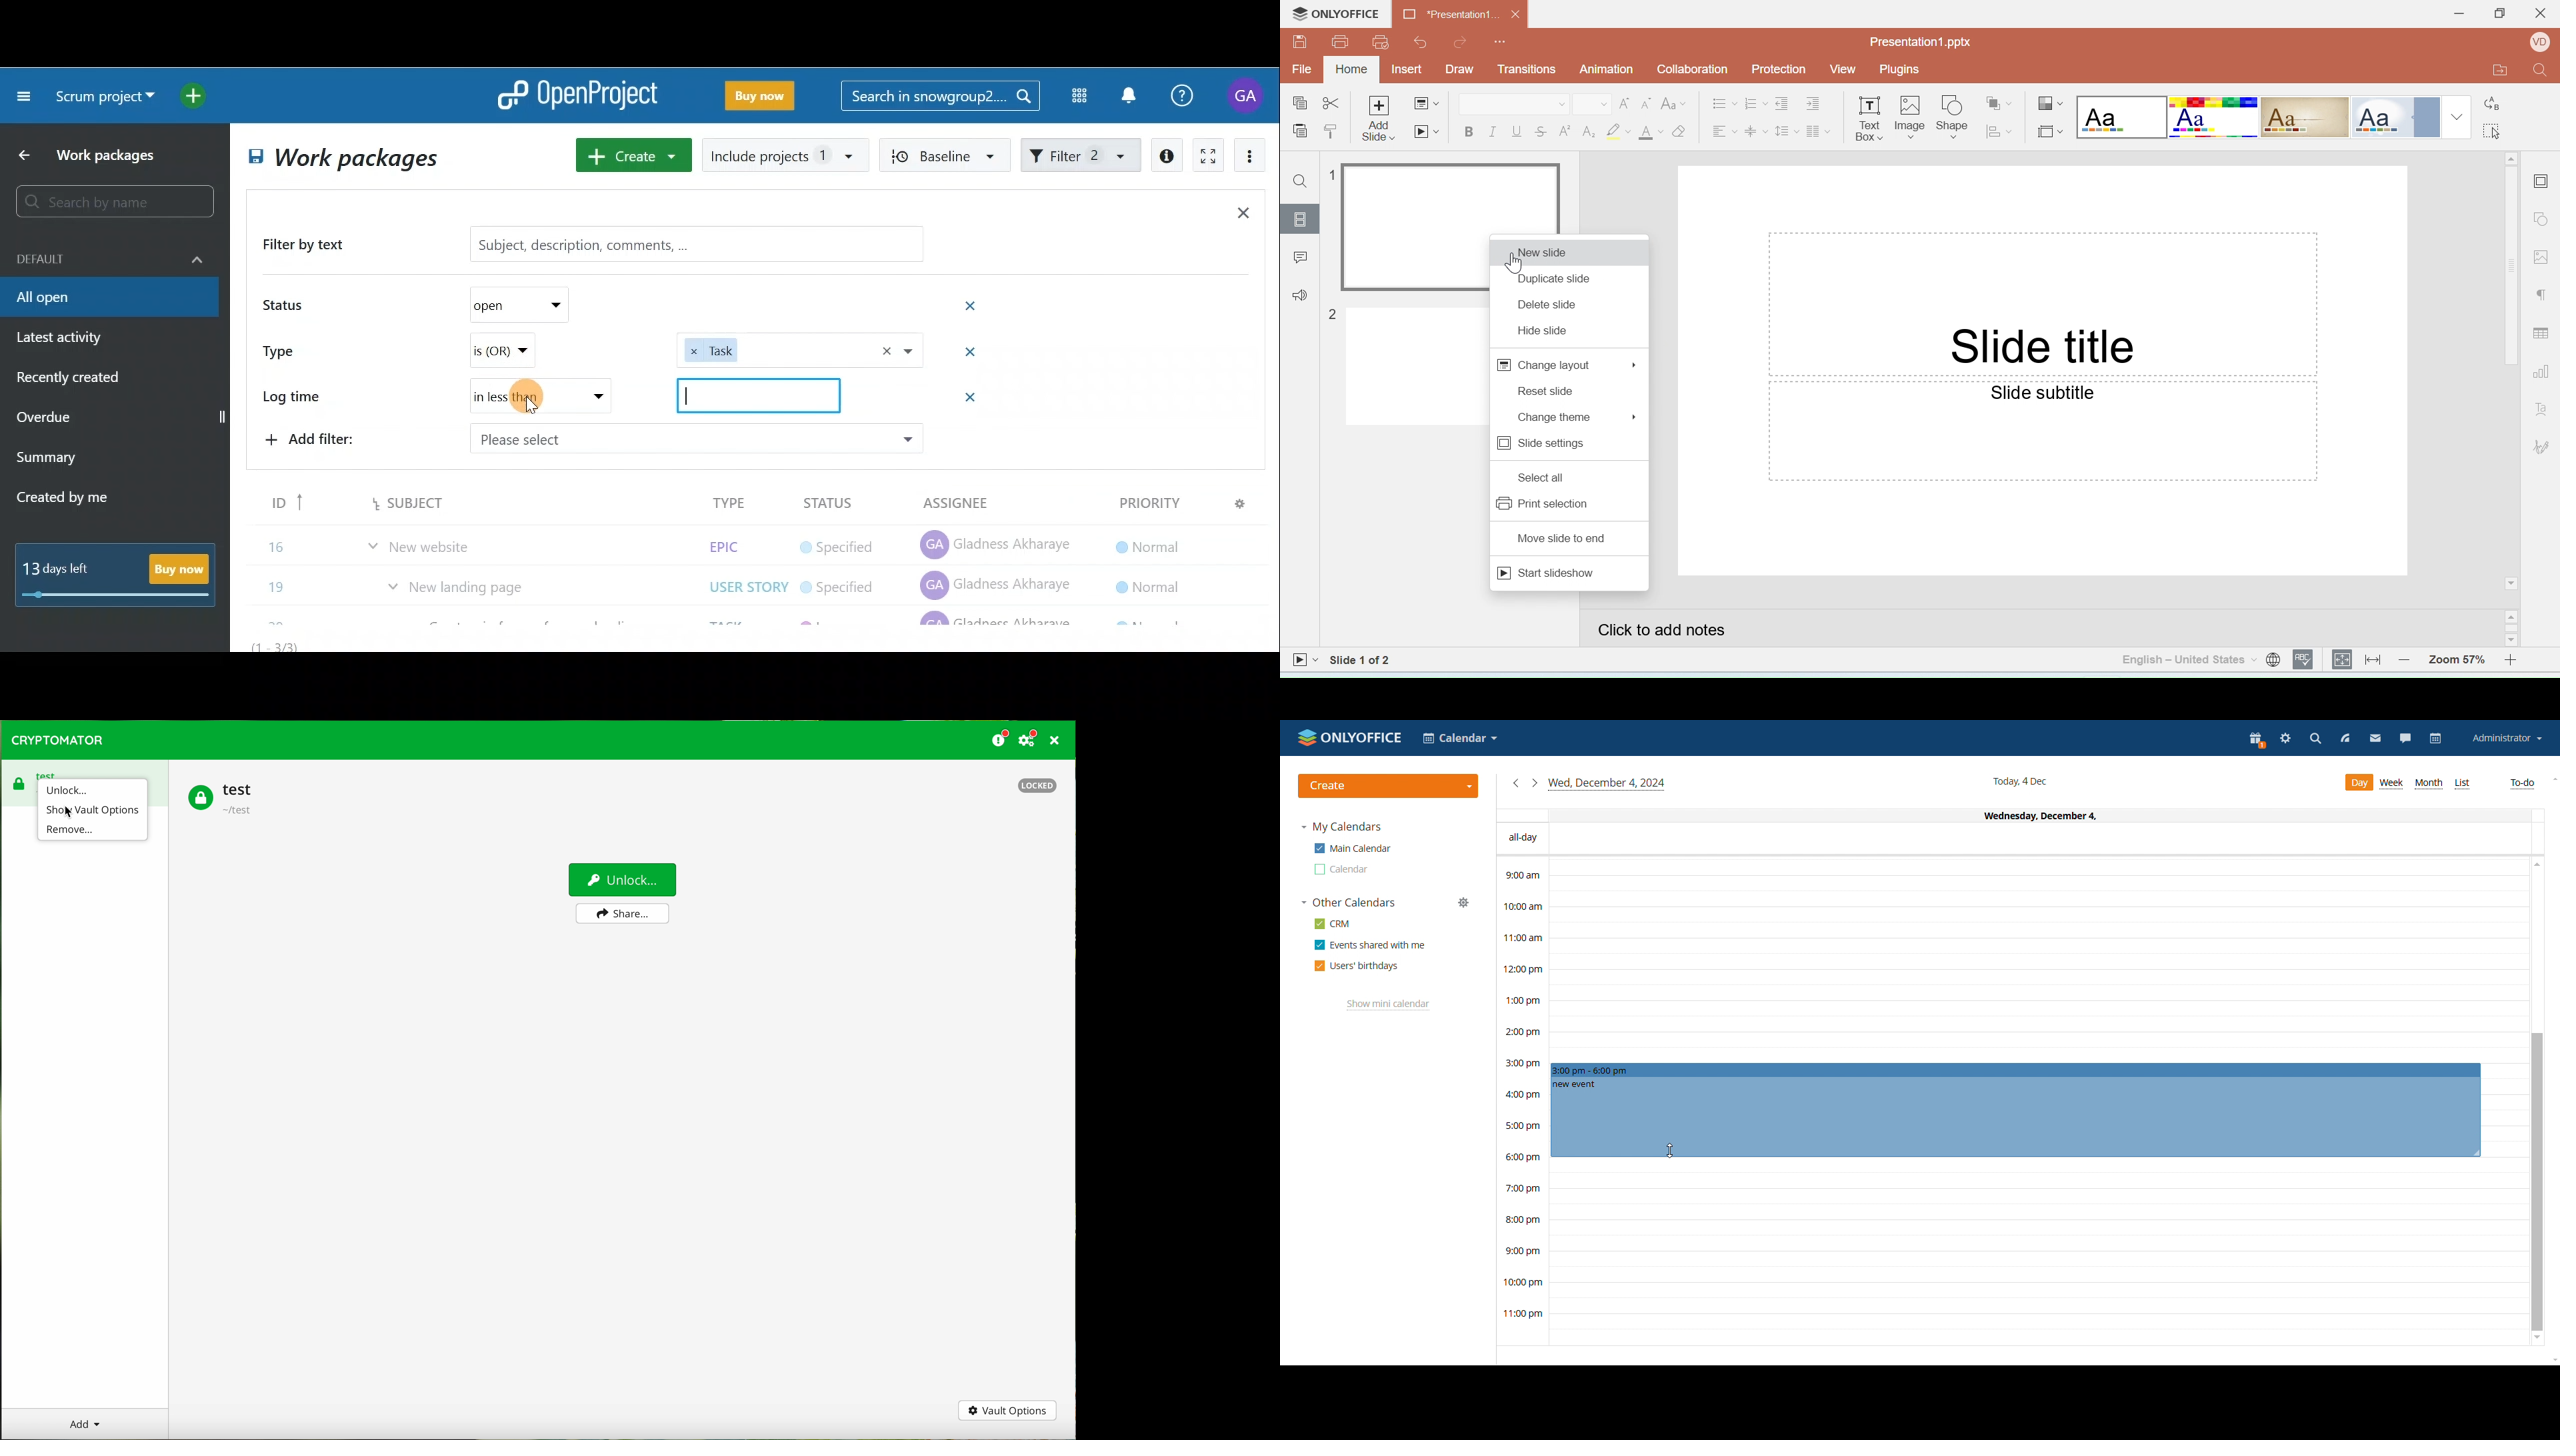 The image size is (2576, 1456). I want to click on Subscript, so click(1589, 132).